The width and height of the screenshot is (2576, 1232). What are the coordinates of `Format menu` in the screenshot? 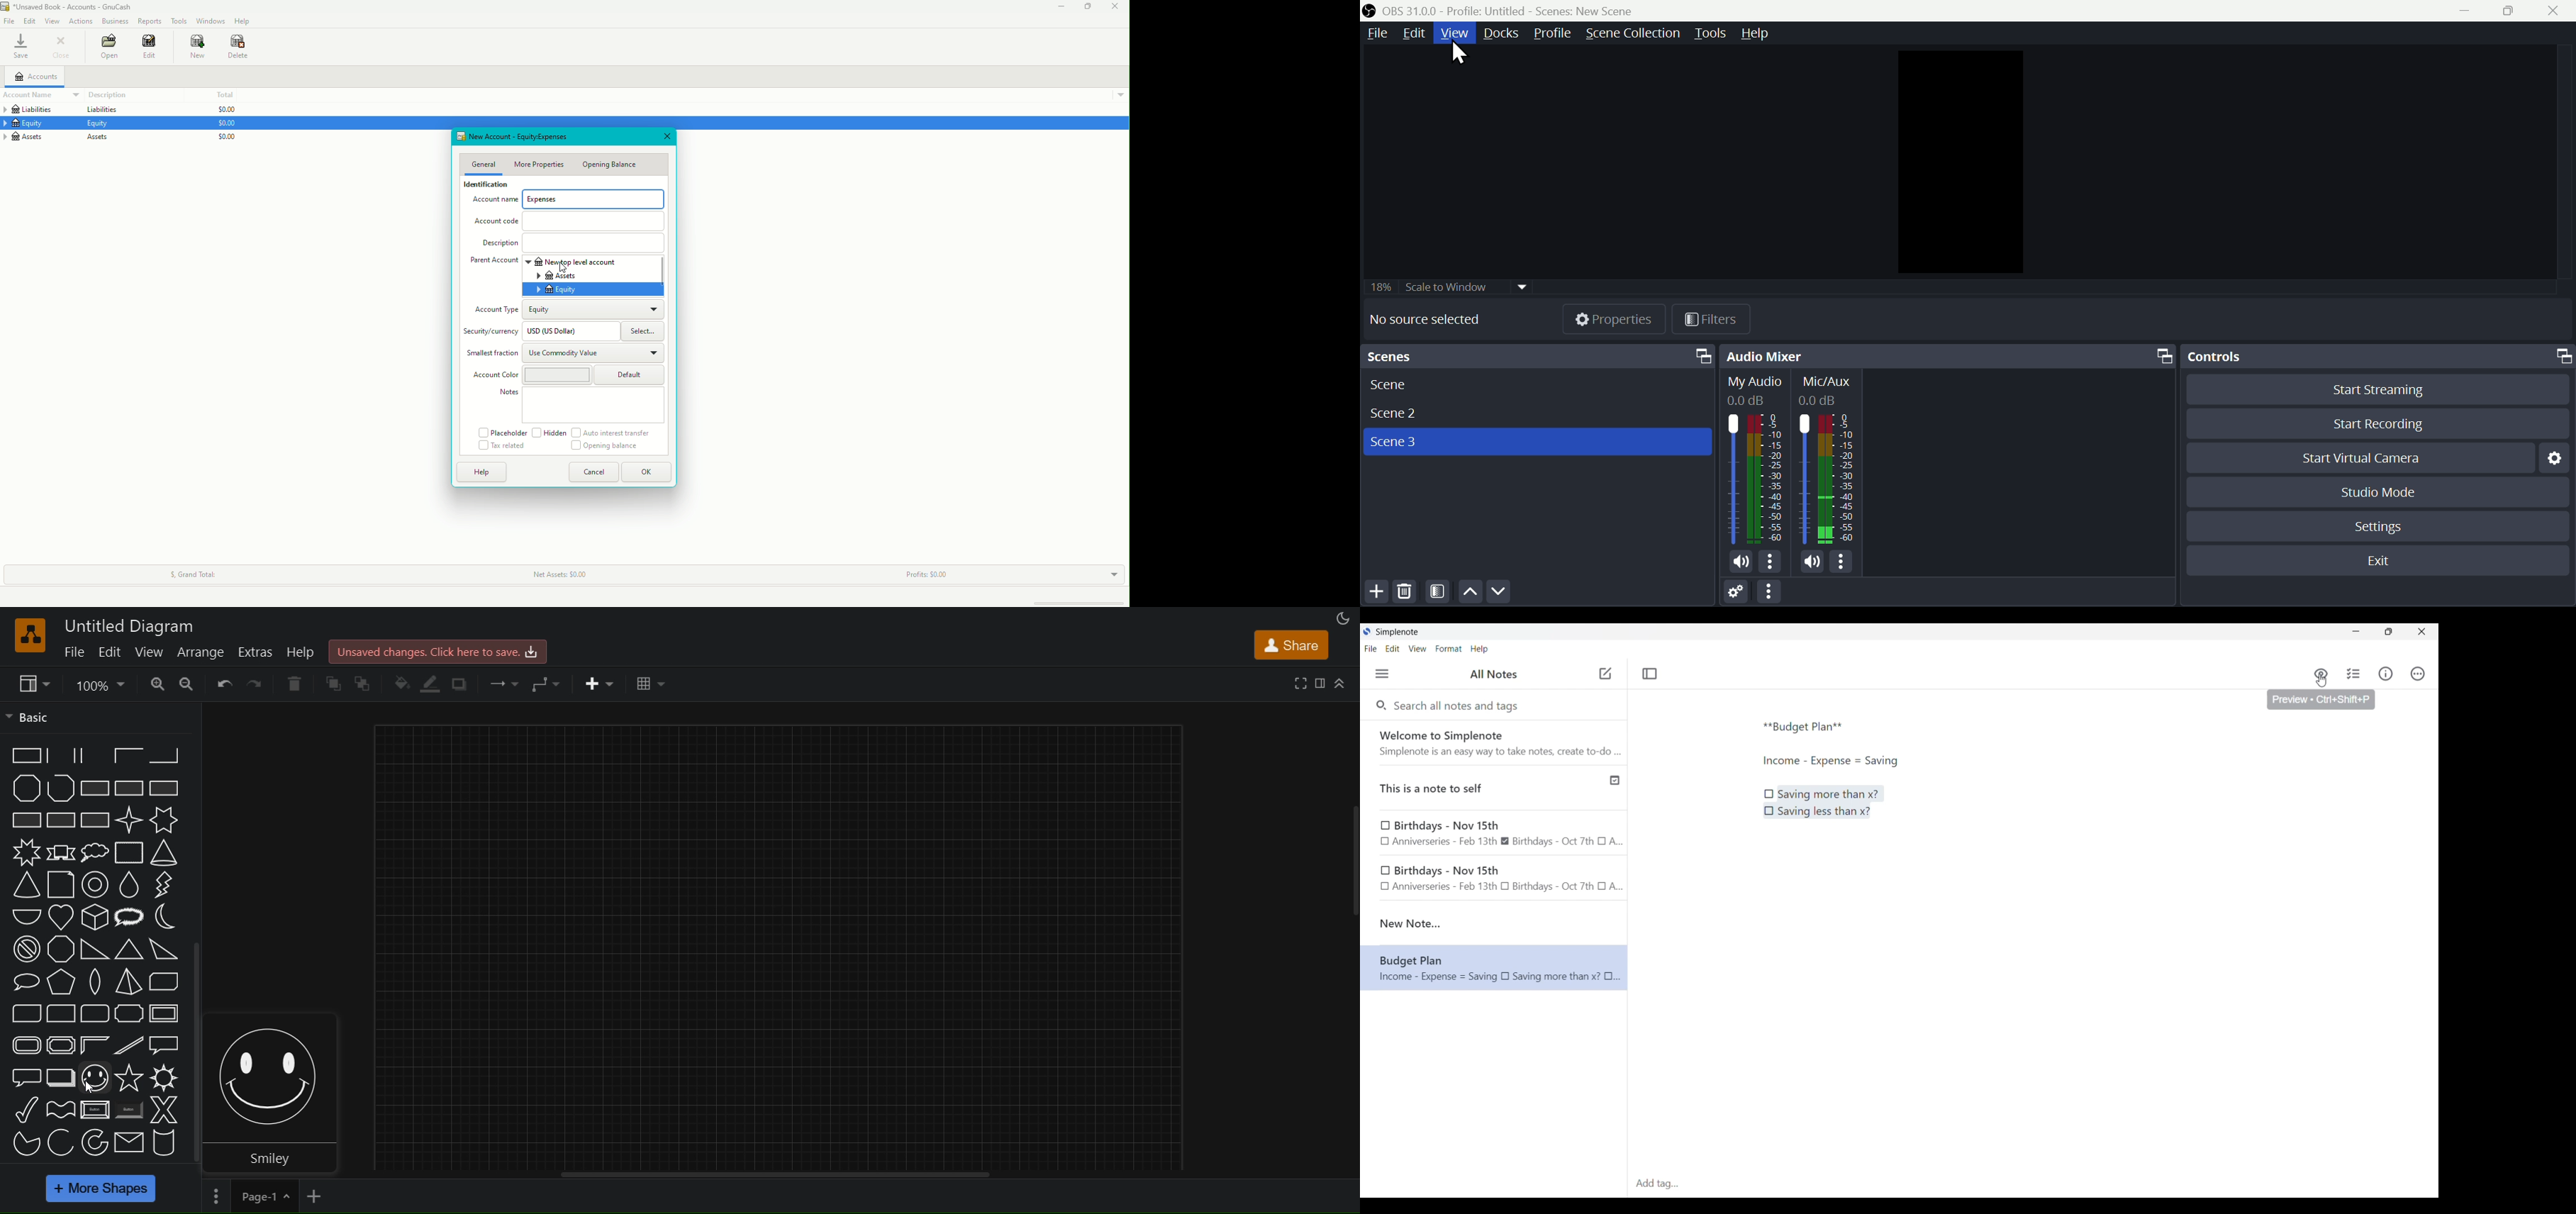 It's located at (1449, 649).